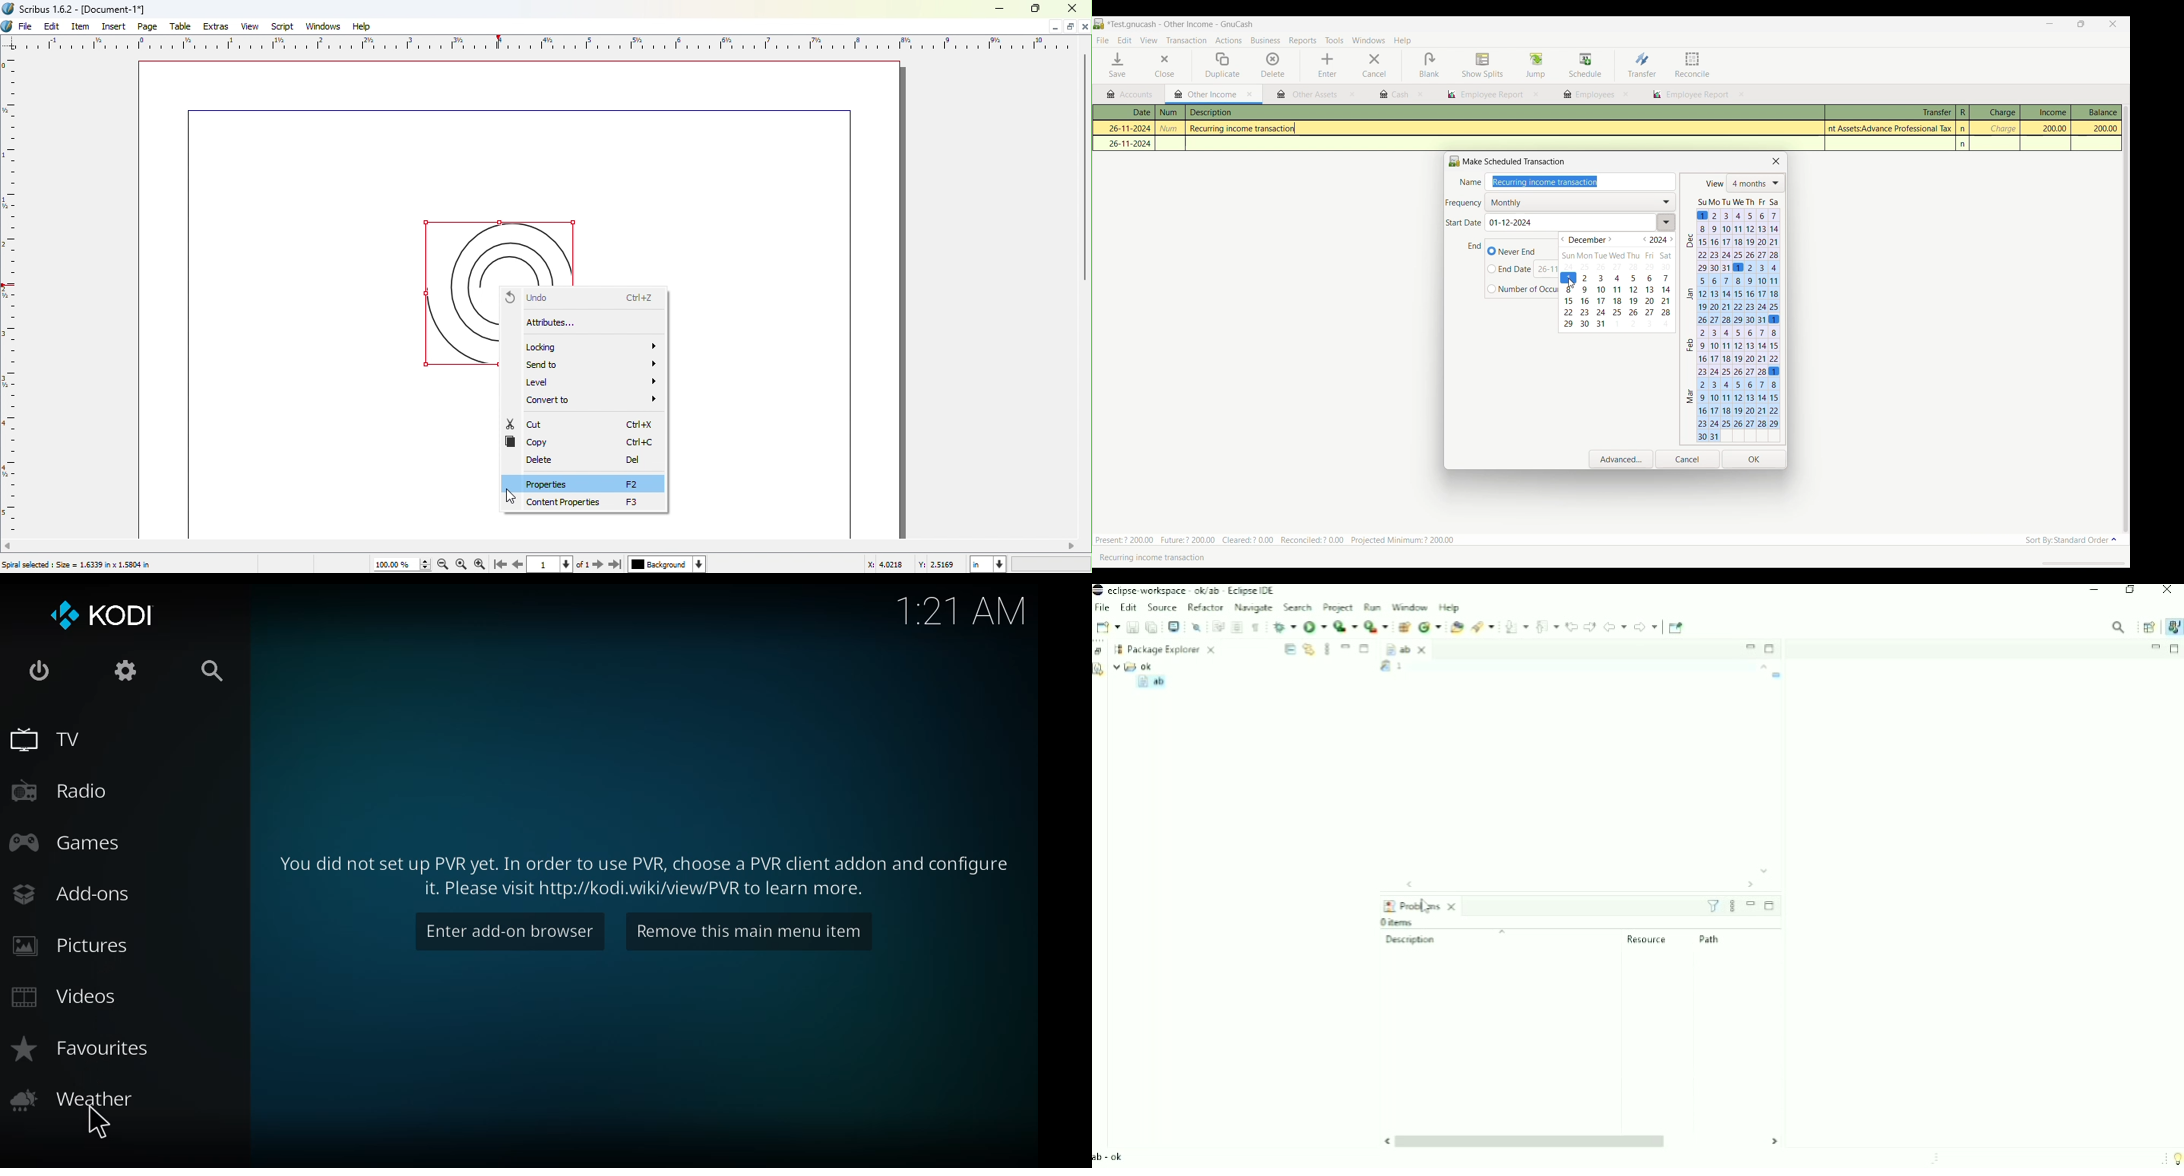 Image resolution: width=2184 pixels, height=1176 pixels. I want to click on Extras, so click(218, 27).